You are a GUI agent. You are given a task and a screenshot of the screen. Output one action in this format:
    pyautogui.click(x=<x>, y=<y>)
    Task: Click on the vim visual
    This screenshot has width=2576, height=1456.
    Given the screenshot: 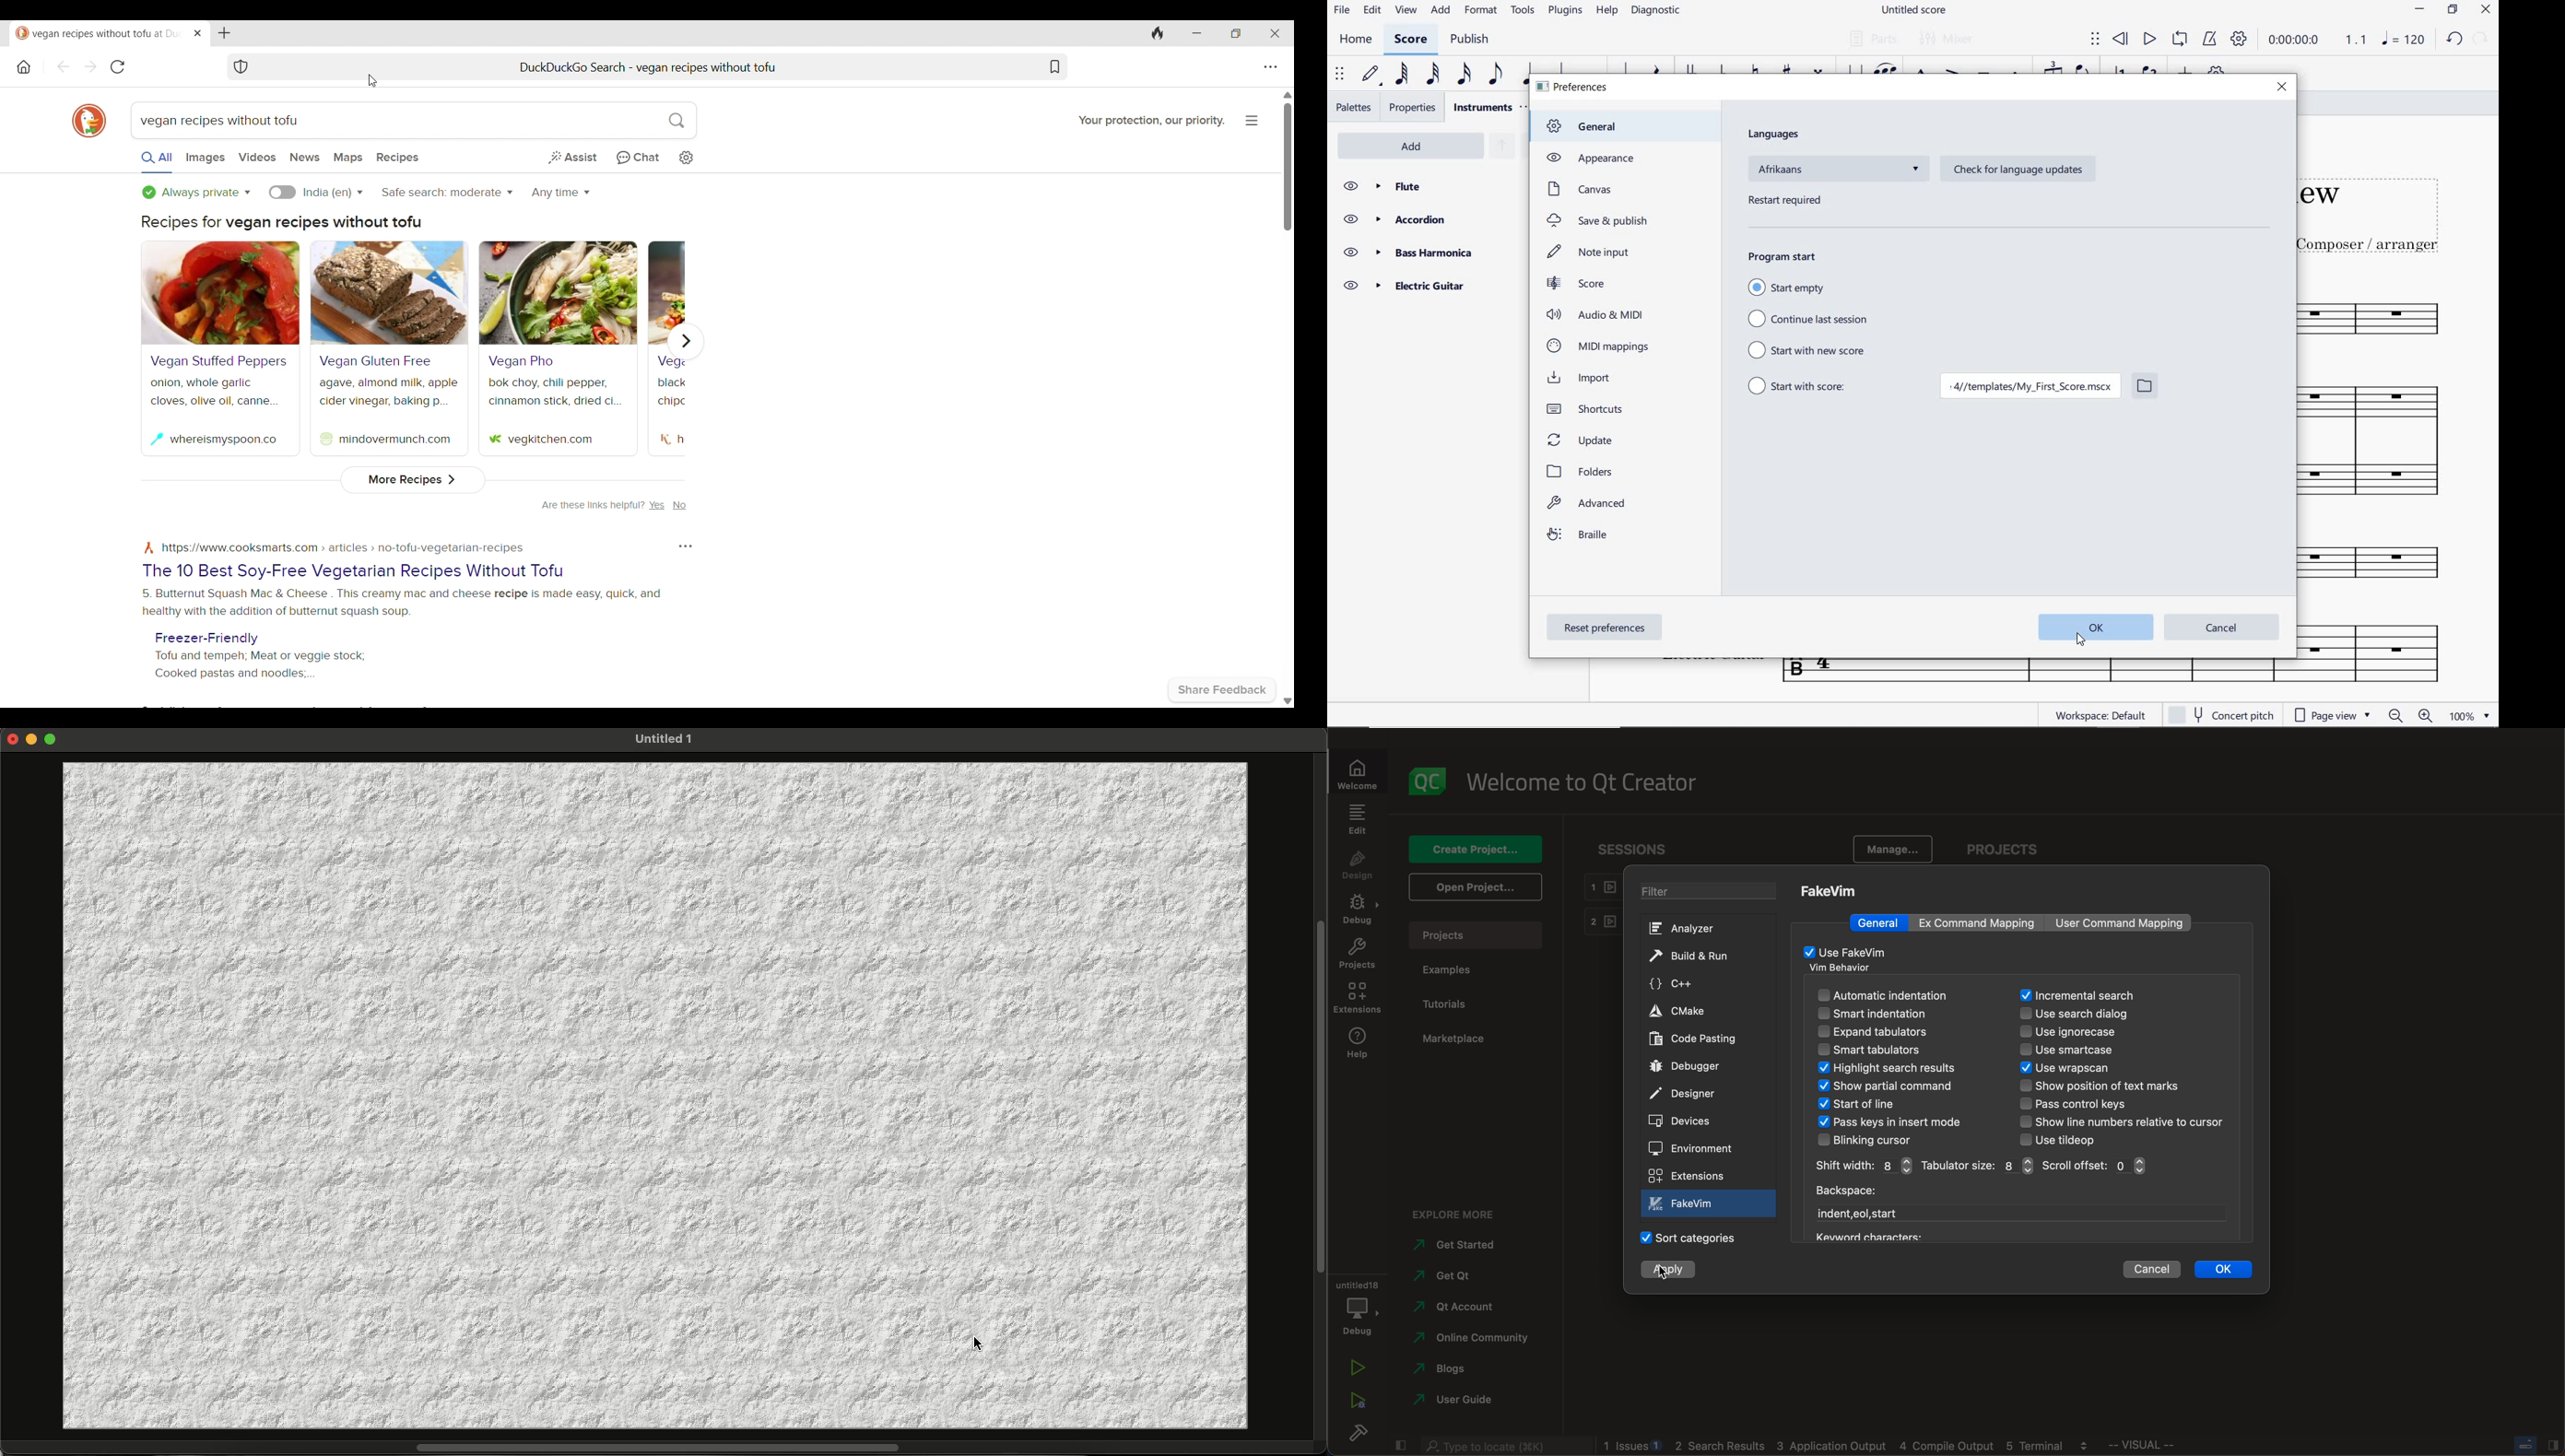 What is the action you would take?
    pyautogui.click(x=2152, y=1445)
    